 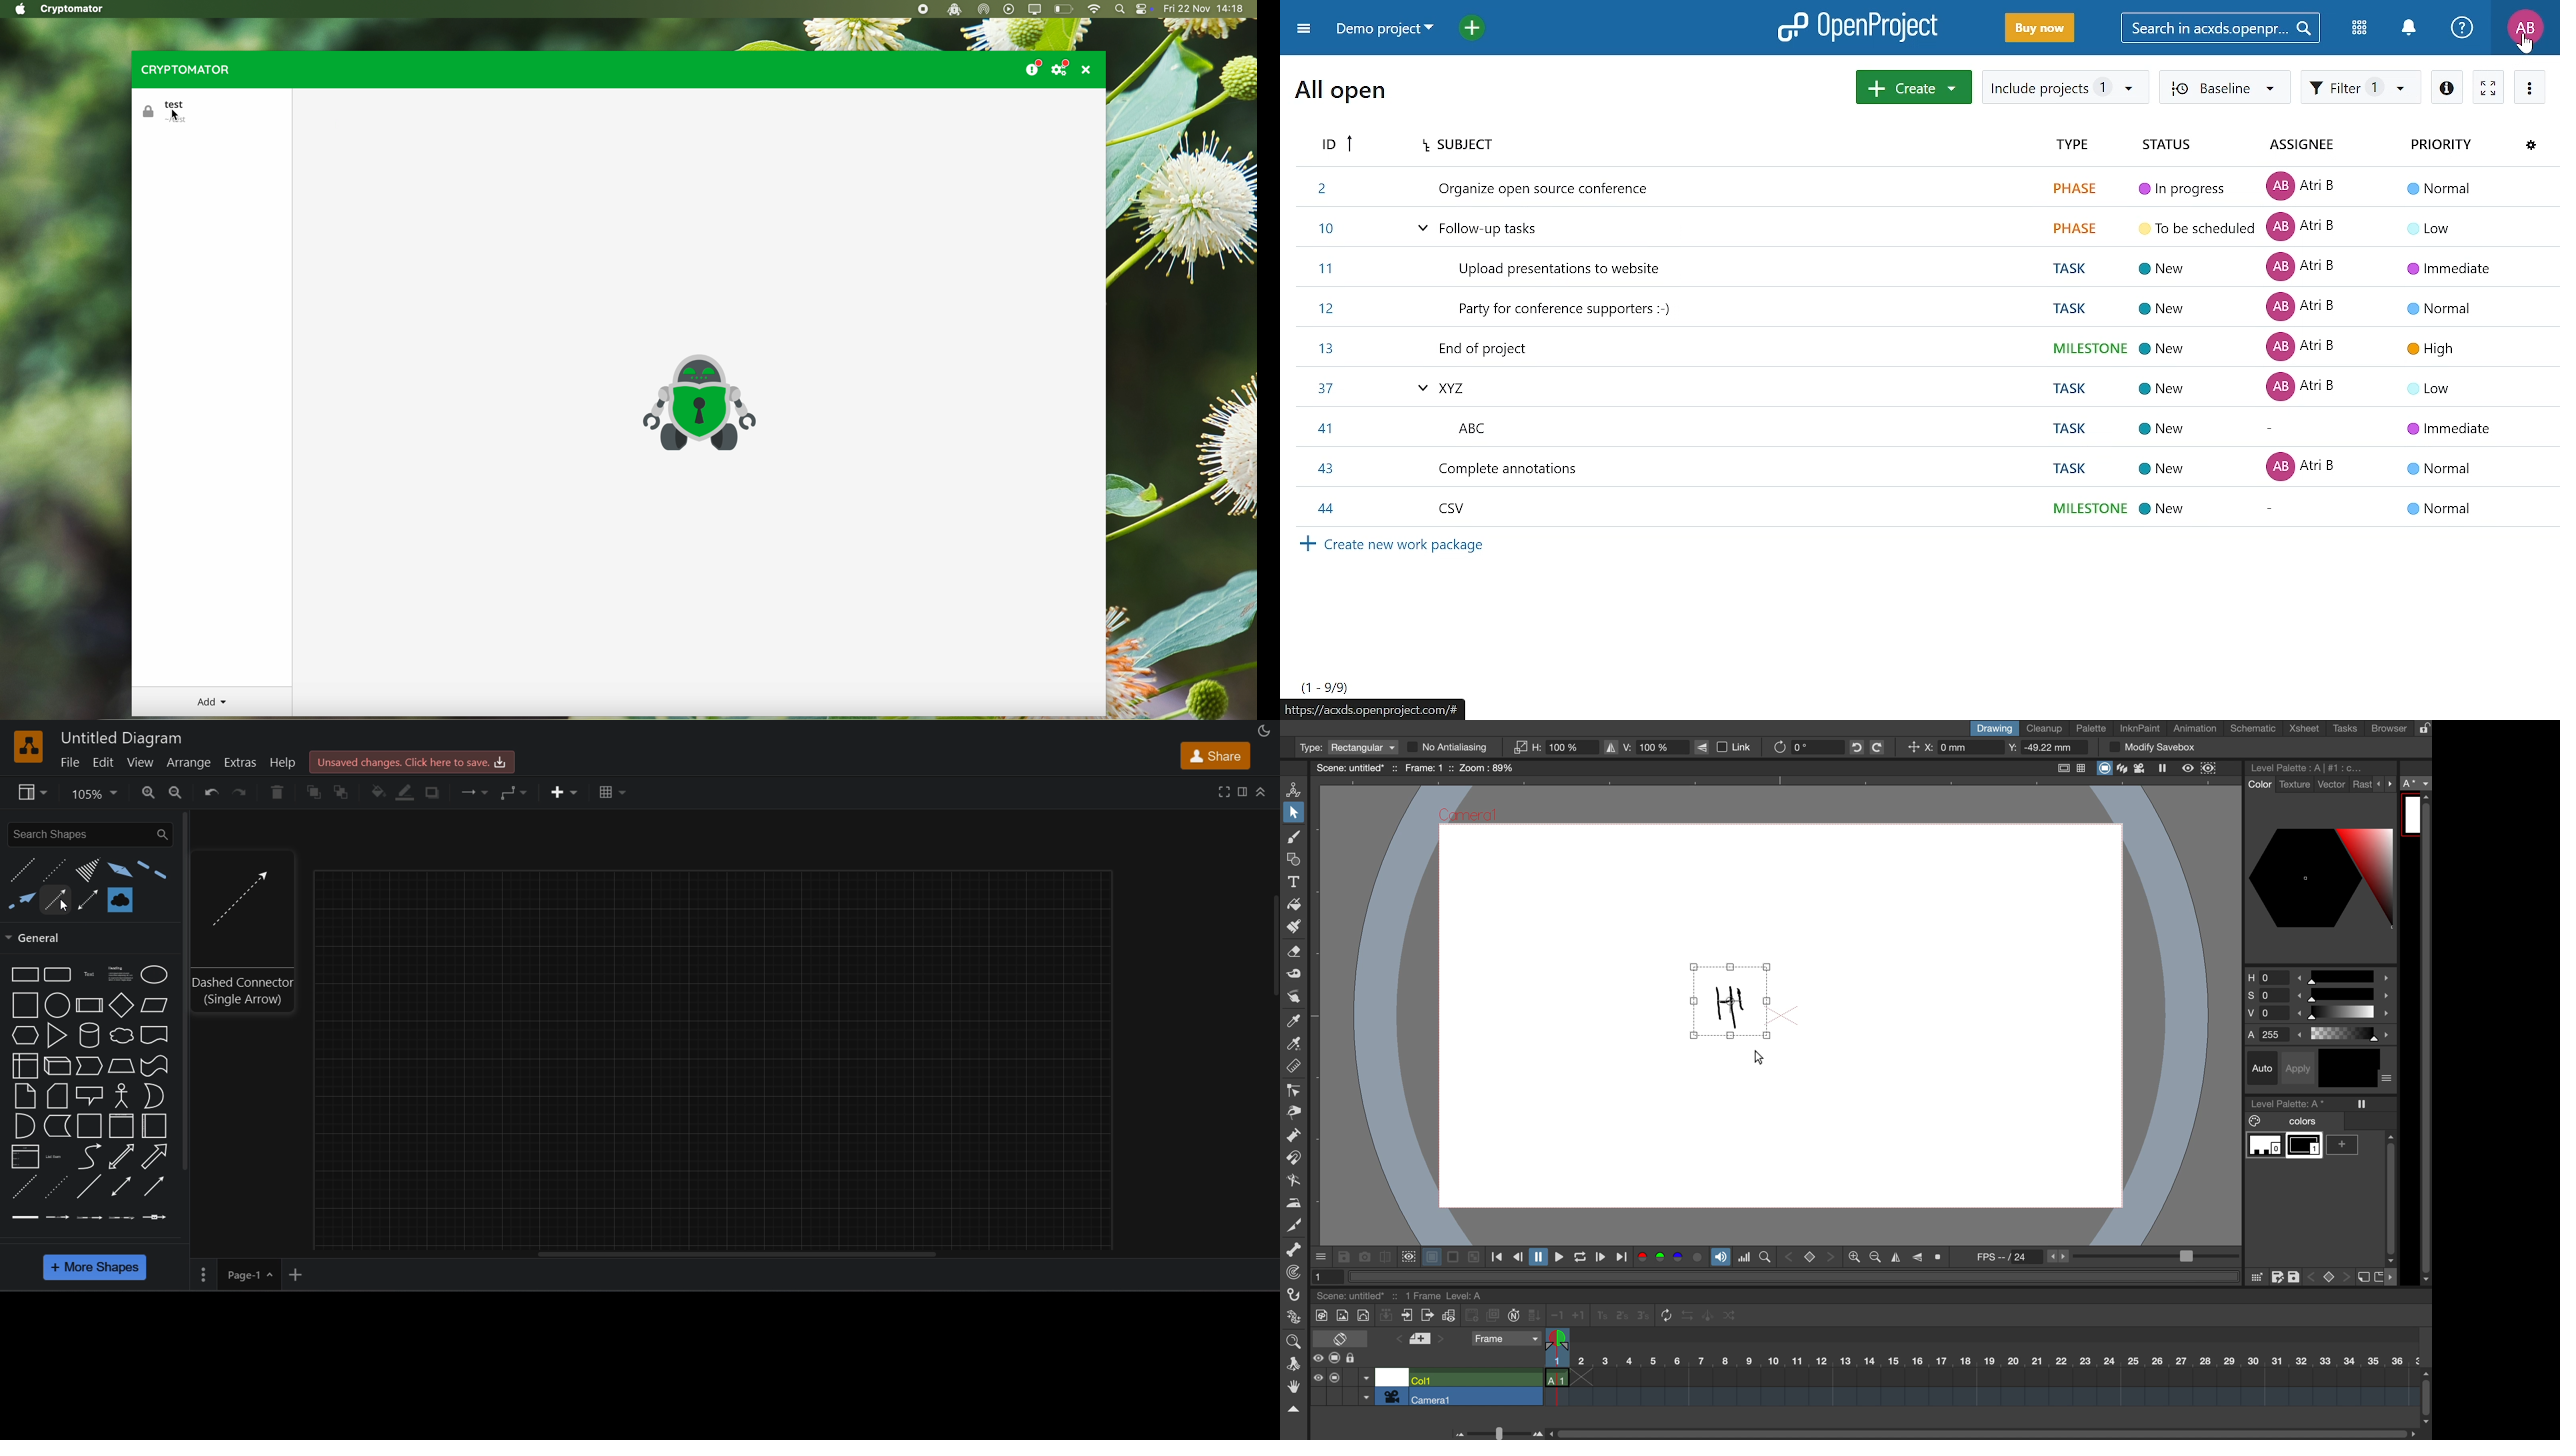 What do you see at coordinates (236, 1273) in the screenshot?
I see `page 1` at bounding box center [236, 1273].